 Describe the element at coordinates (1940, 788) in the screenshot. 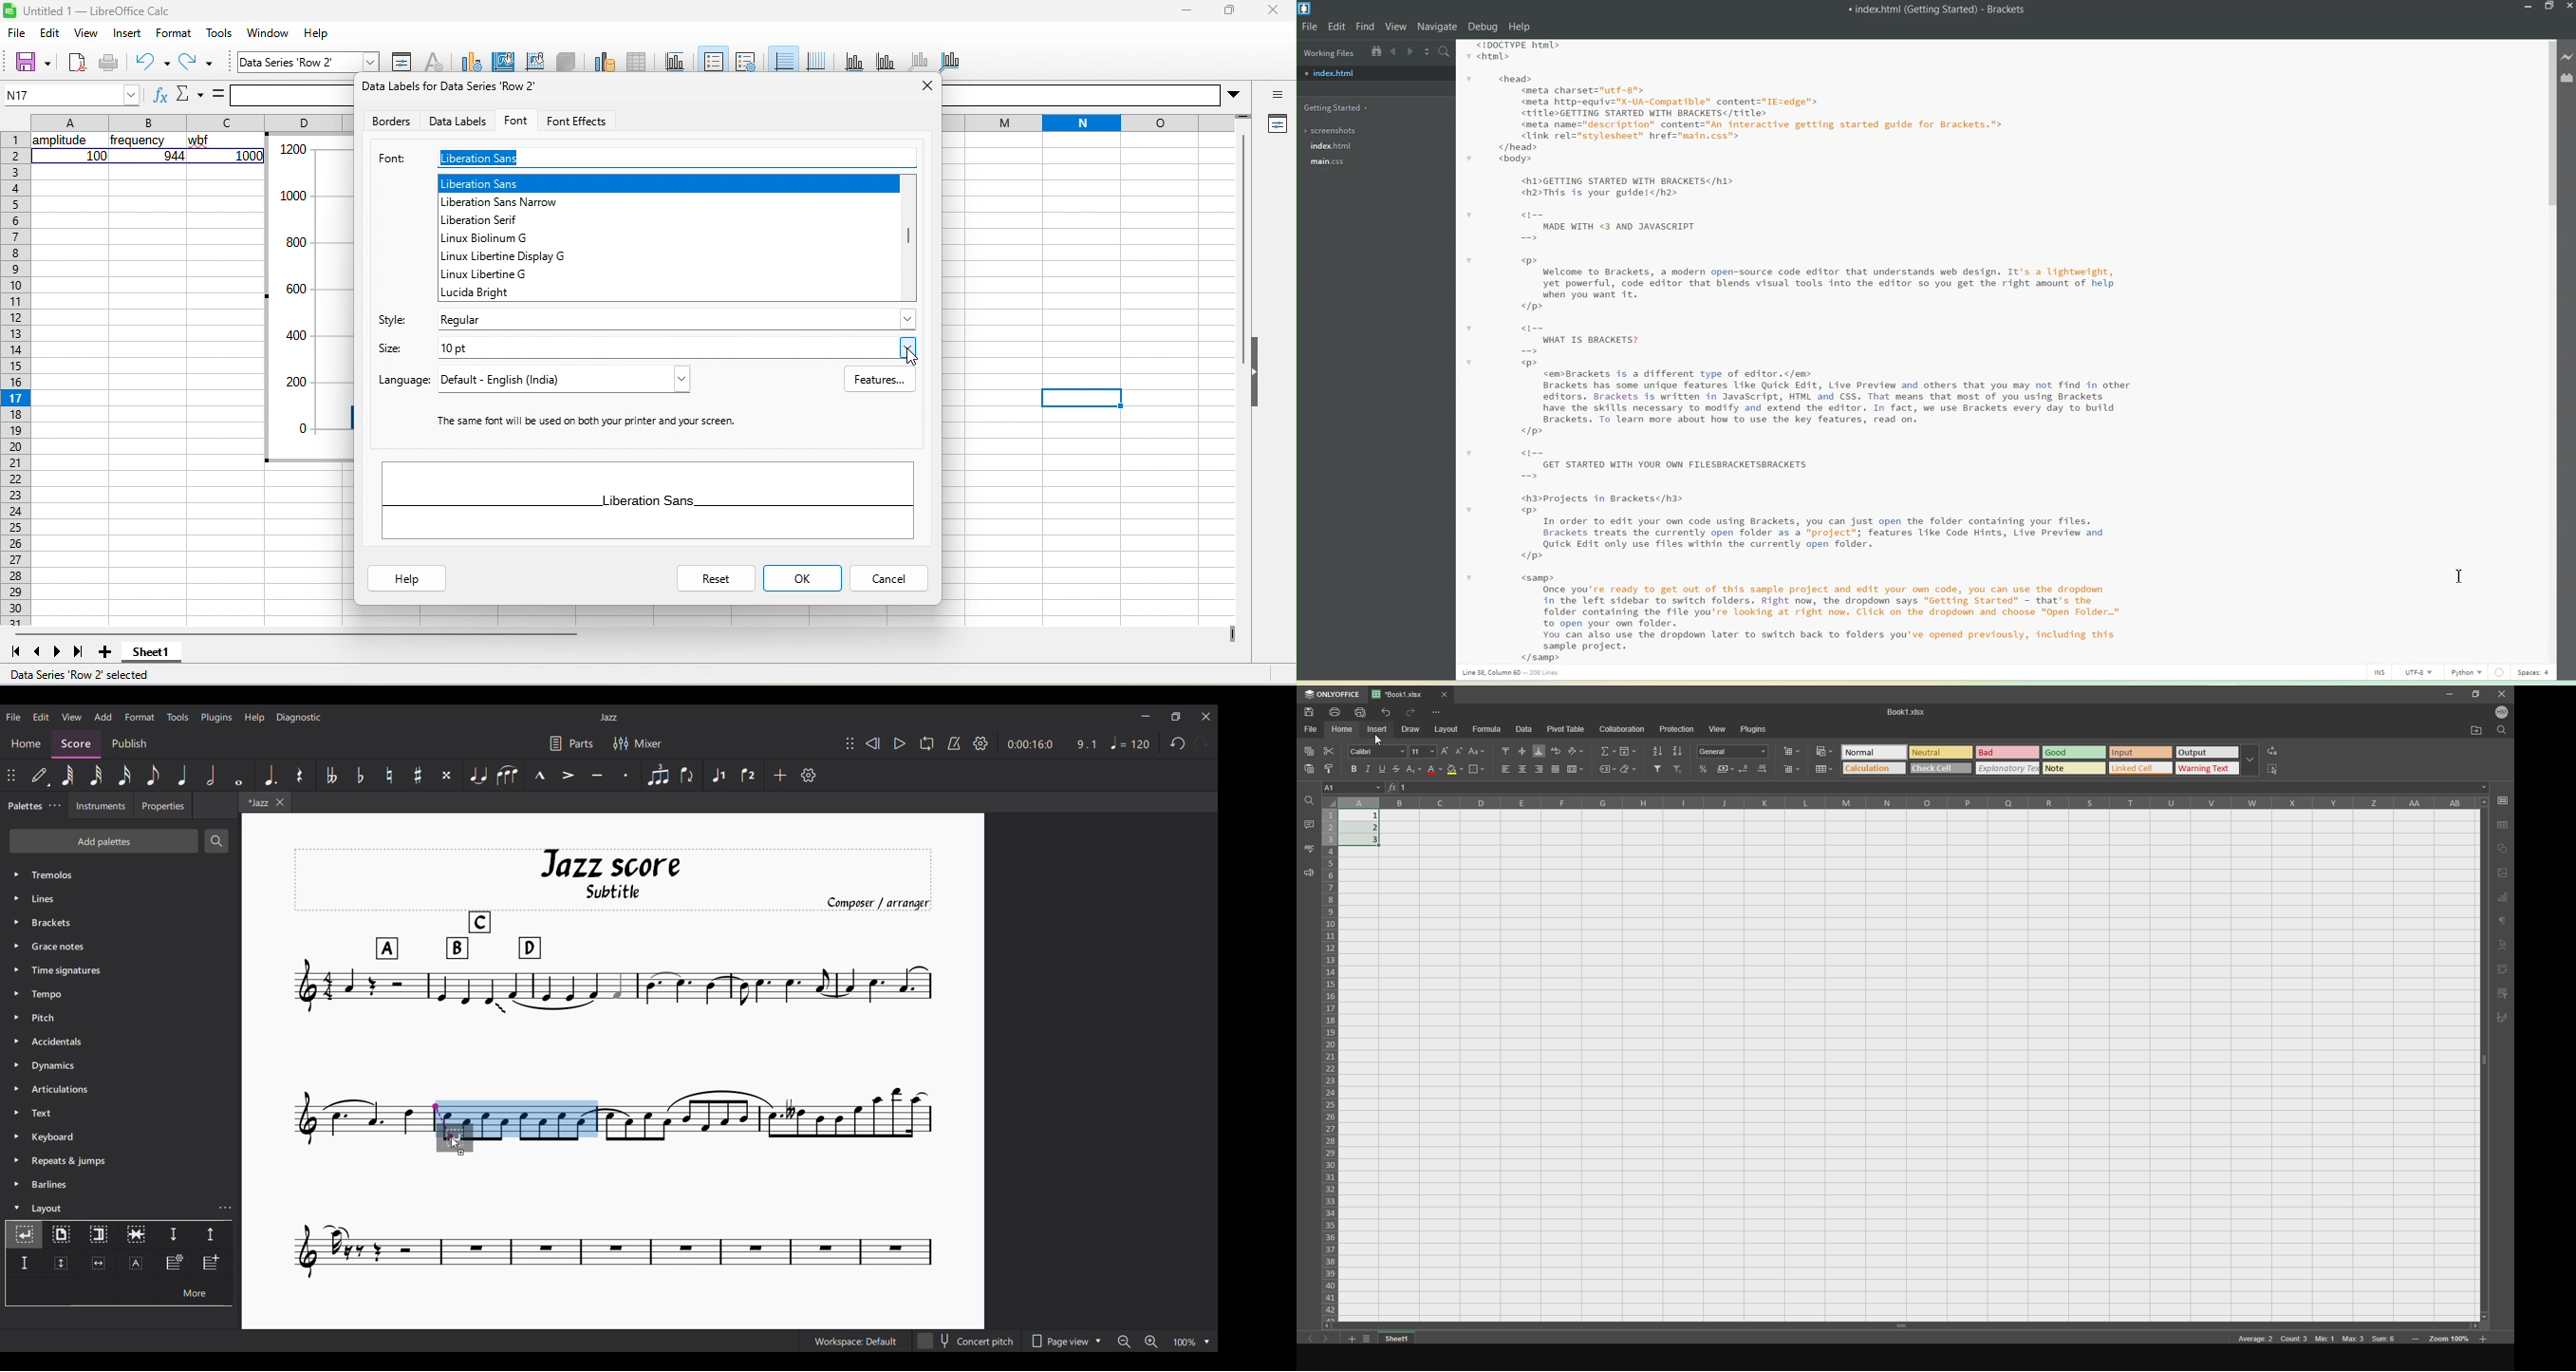

I see `cell functions` at that location.